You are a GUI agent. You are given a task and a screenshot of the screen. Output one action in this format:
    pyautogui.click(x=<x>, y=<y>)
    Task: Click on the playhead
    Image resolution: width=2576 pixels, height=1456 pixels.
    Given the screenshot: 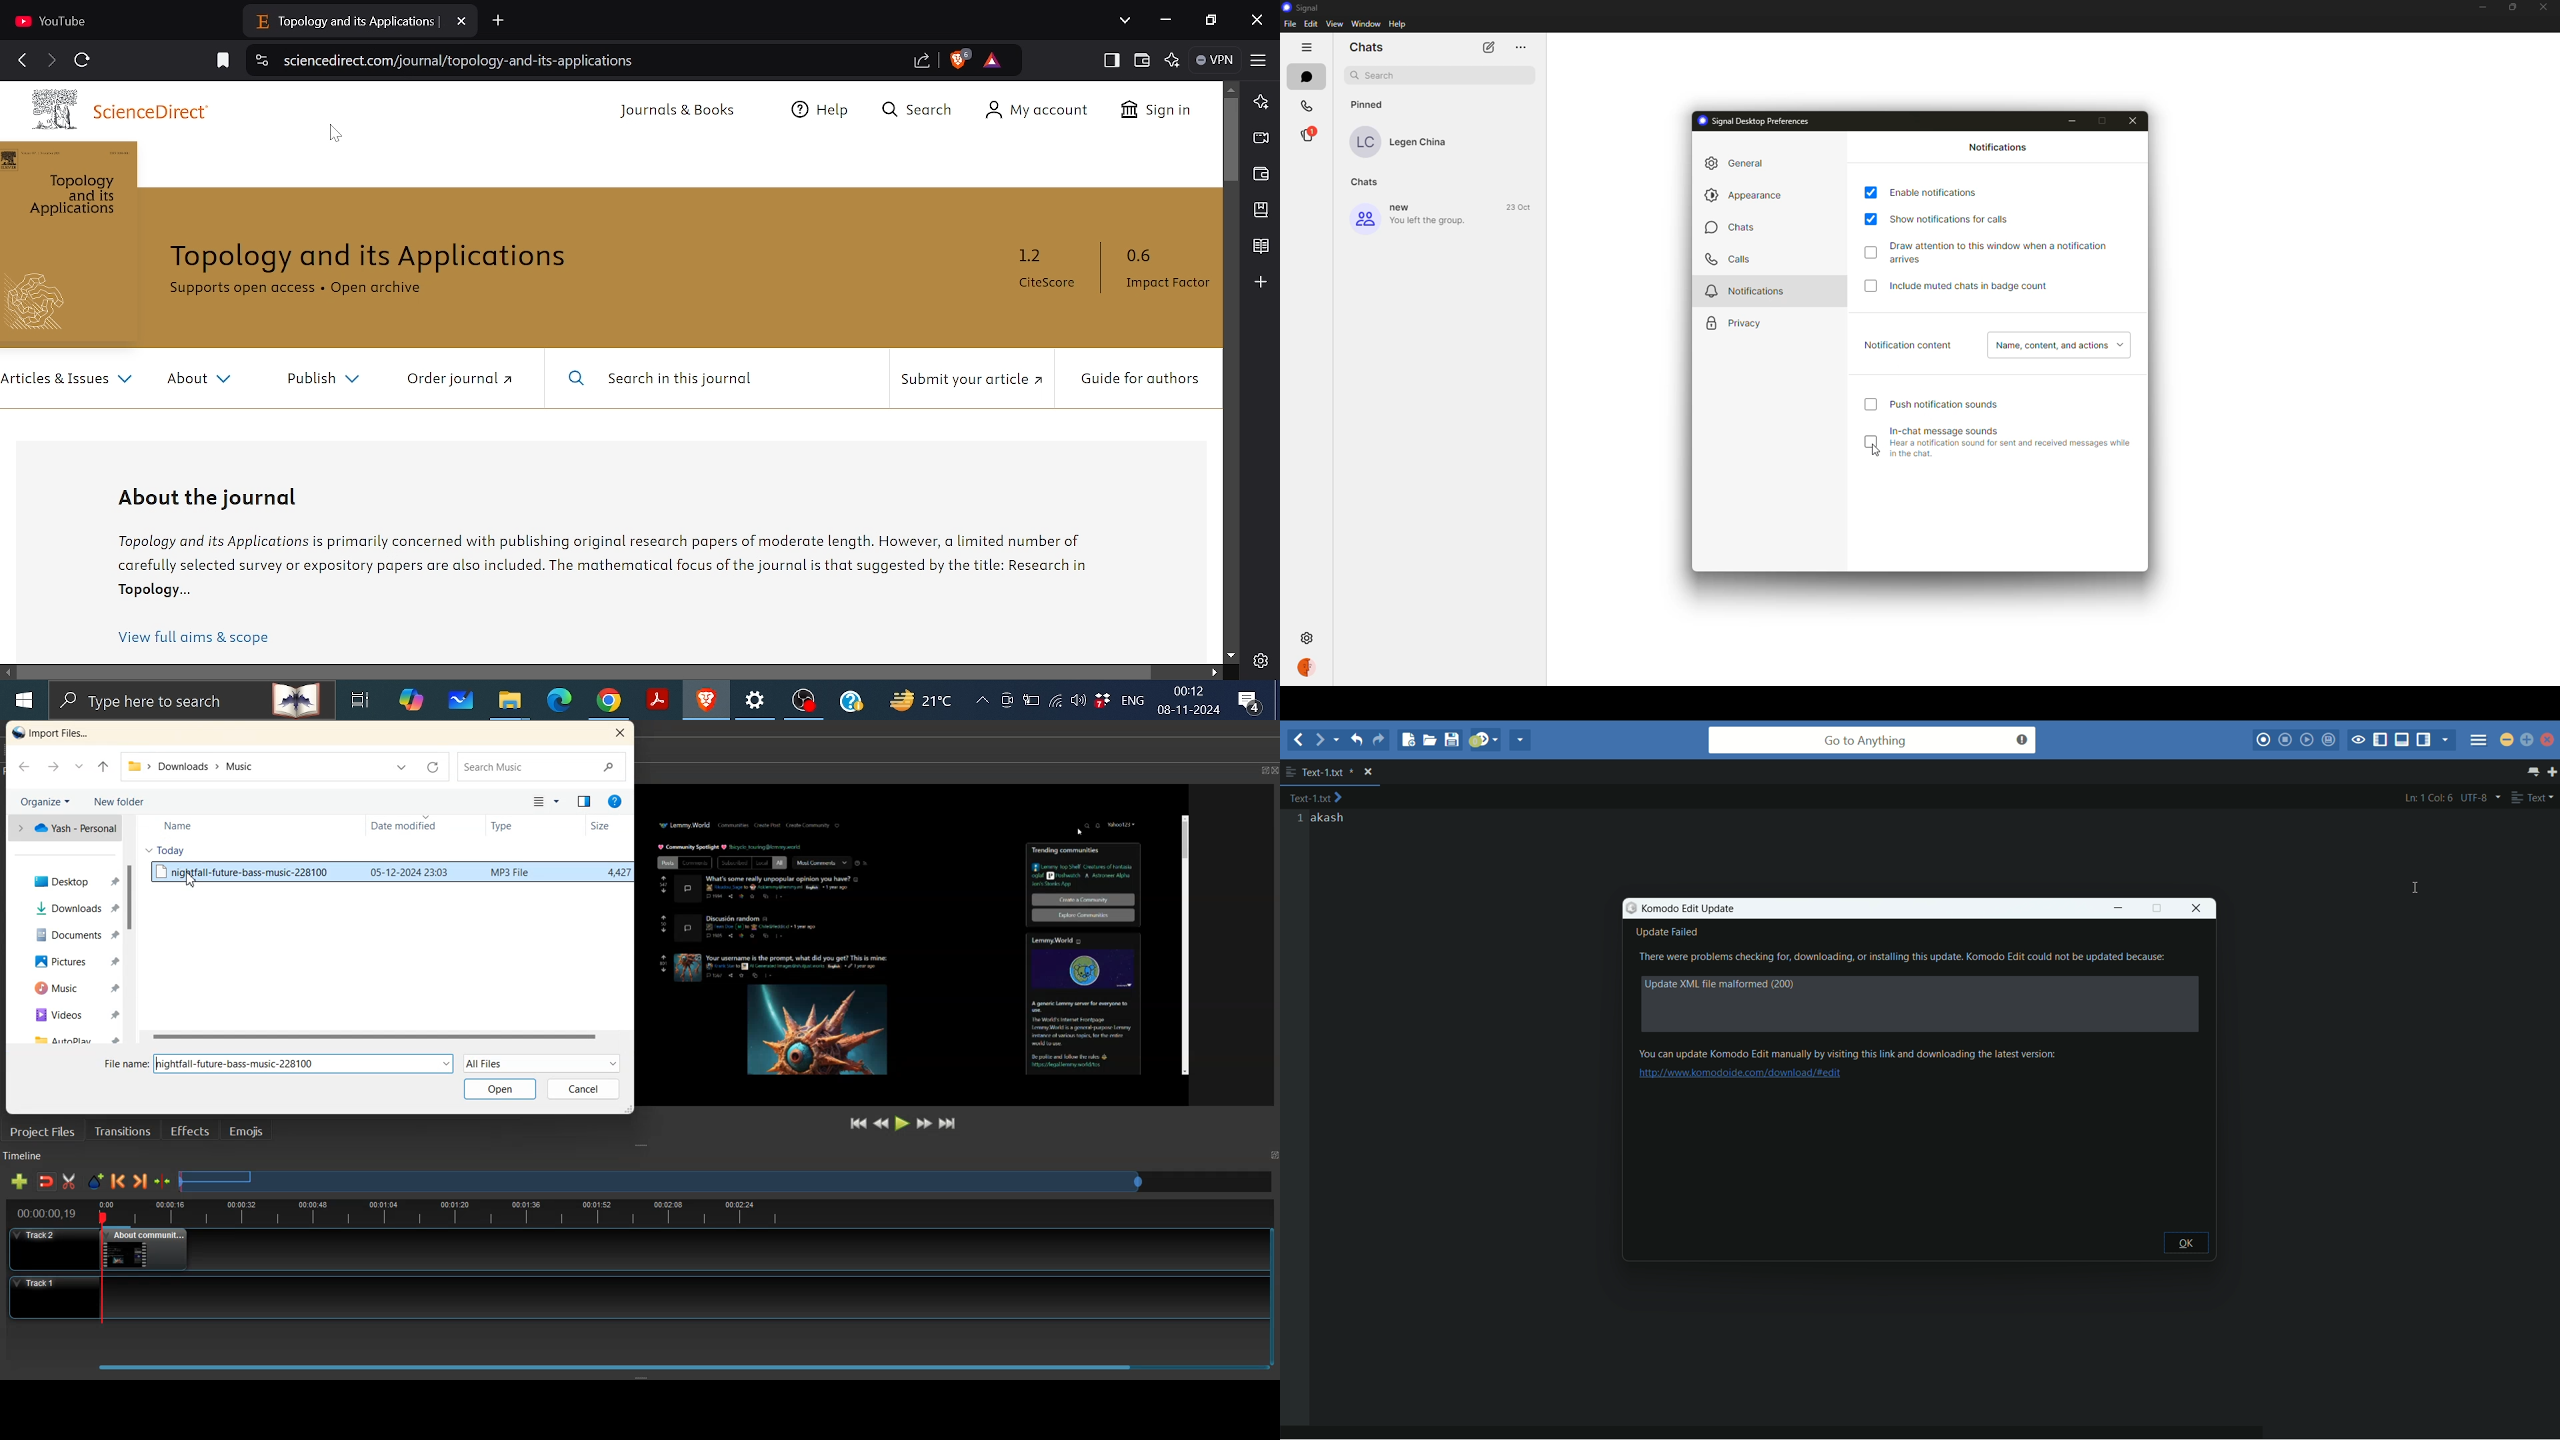 What is the action you would take?
    pyautogui.click(x=101, y=1265)
    